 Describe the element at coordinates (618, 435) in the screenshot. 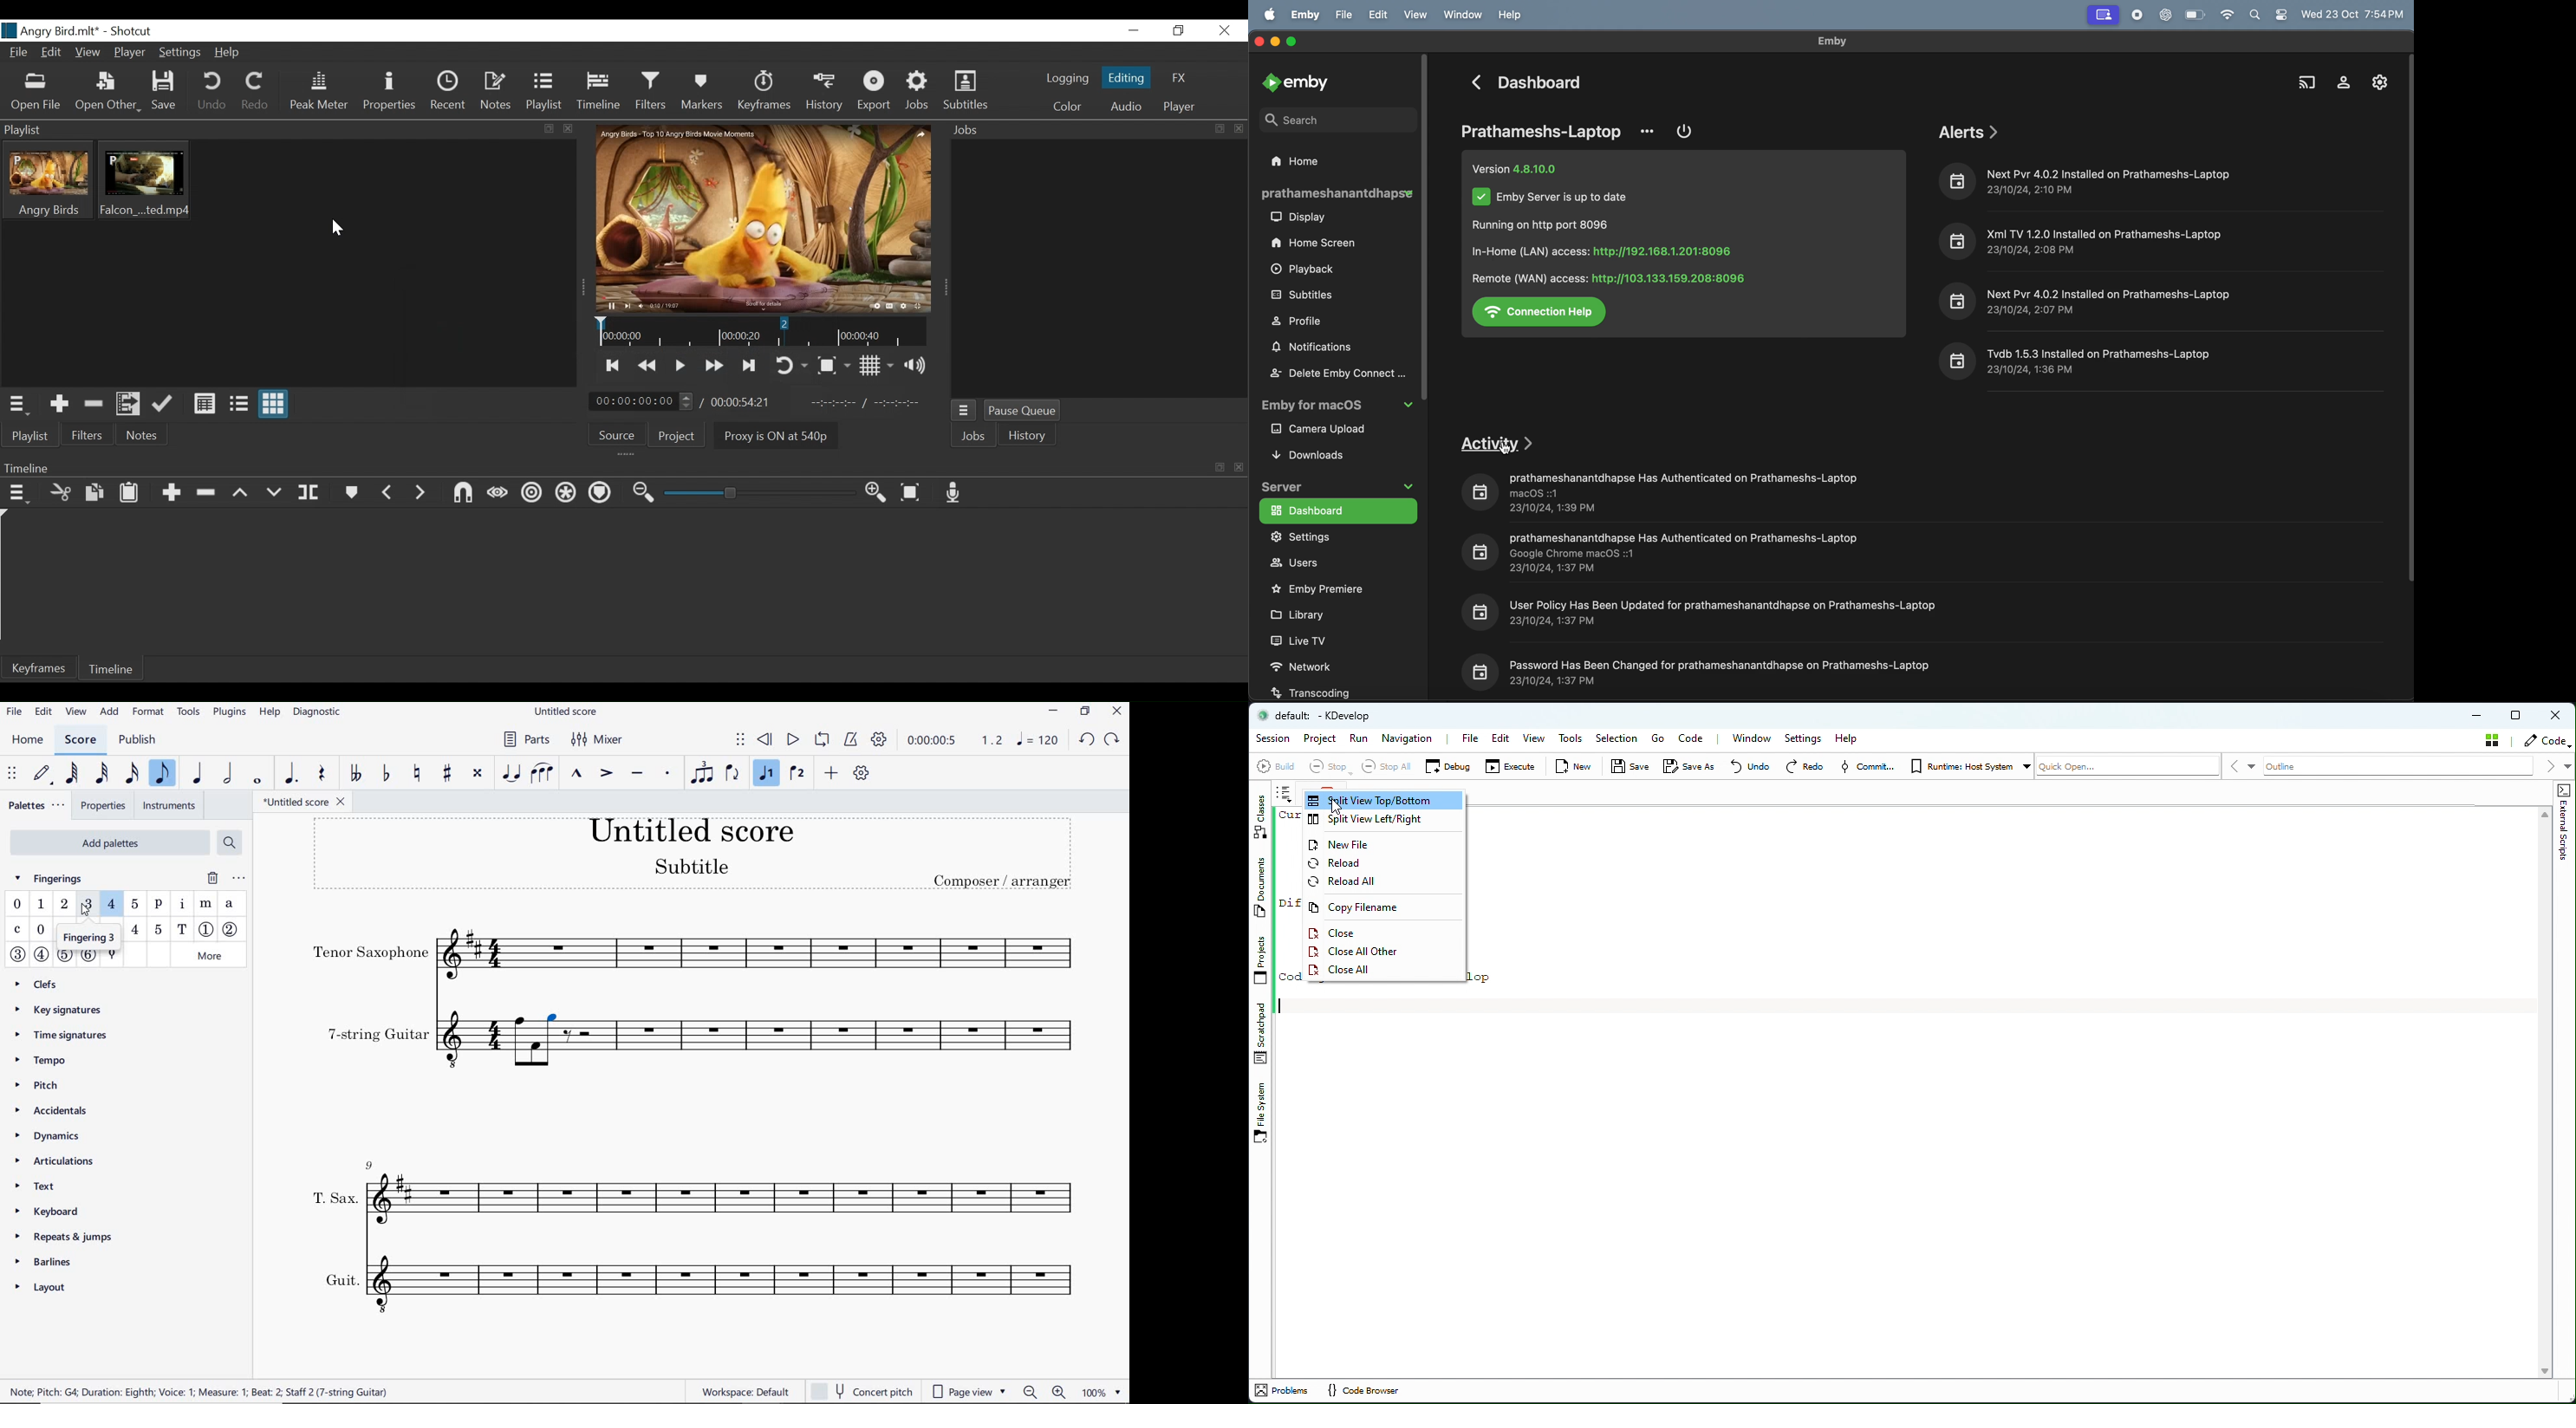

I see `Source` at that location.